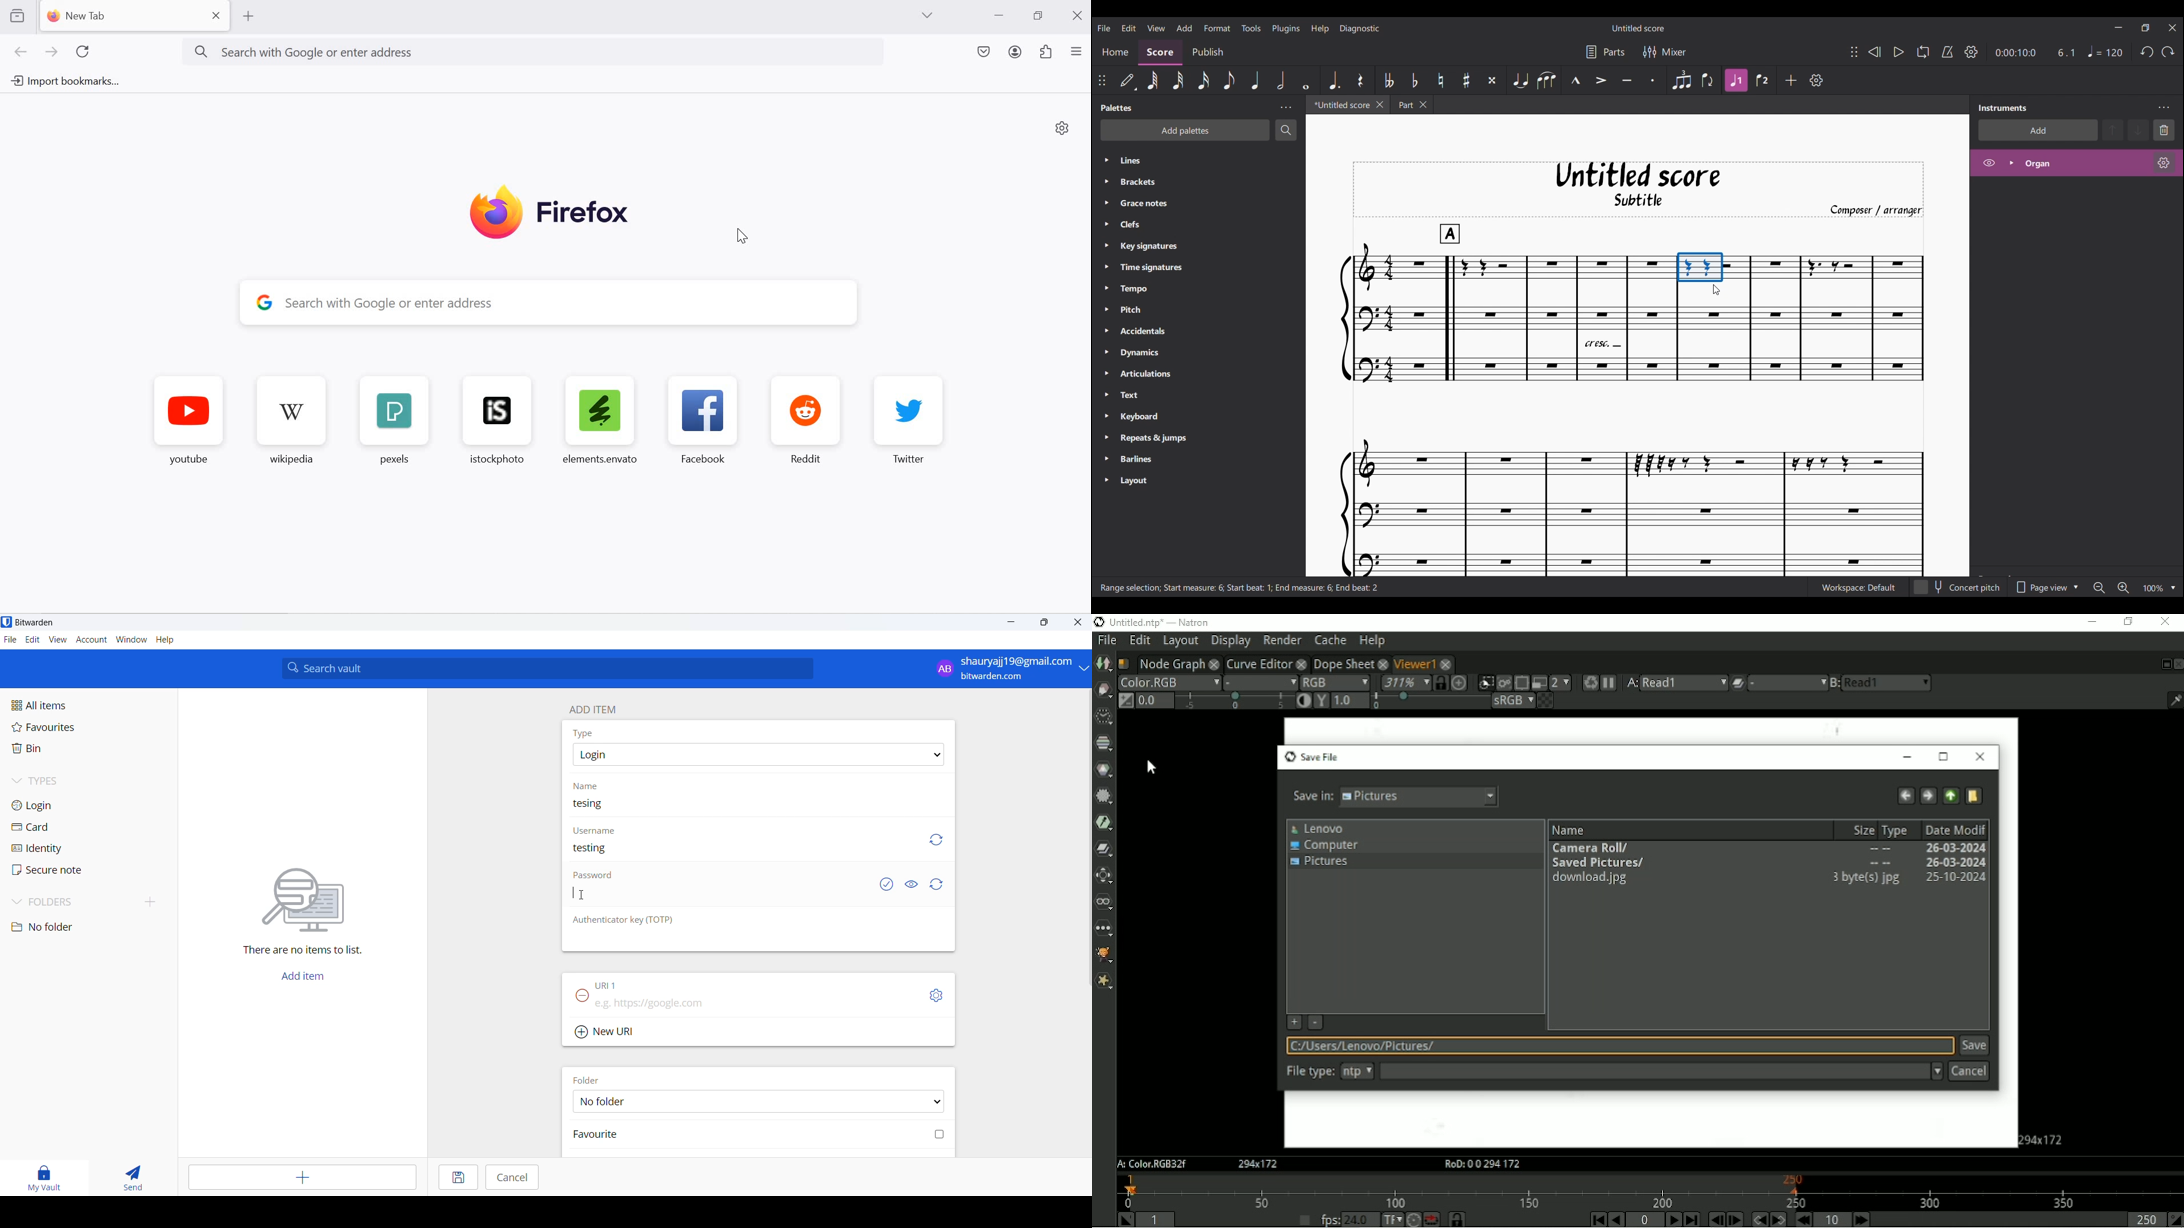  I want to click on elements.envato, so click(603, 426).